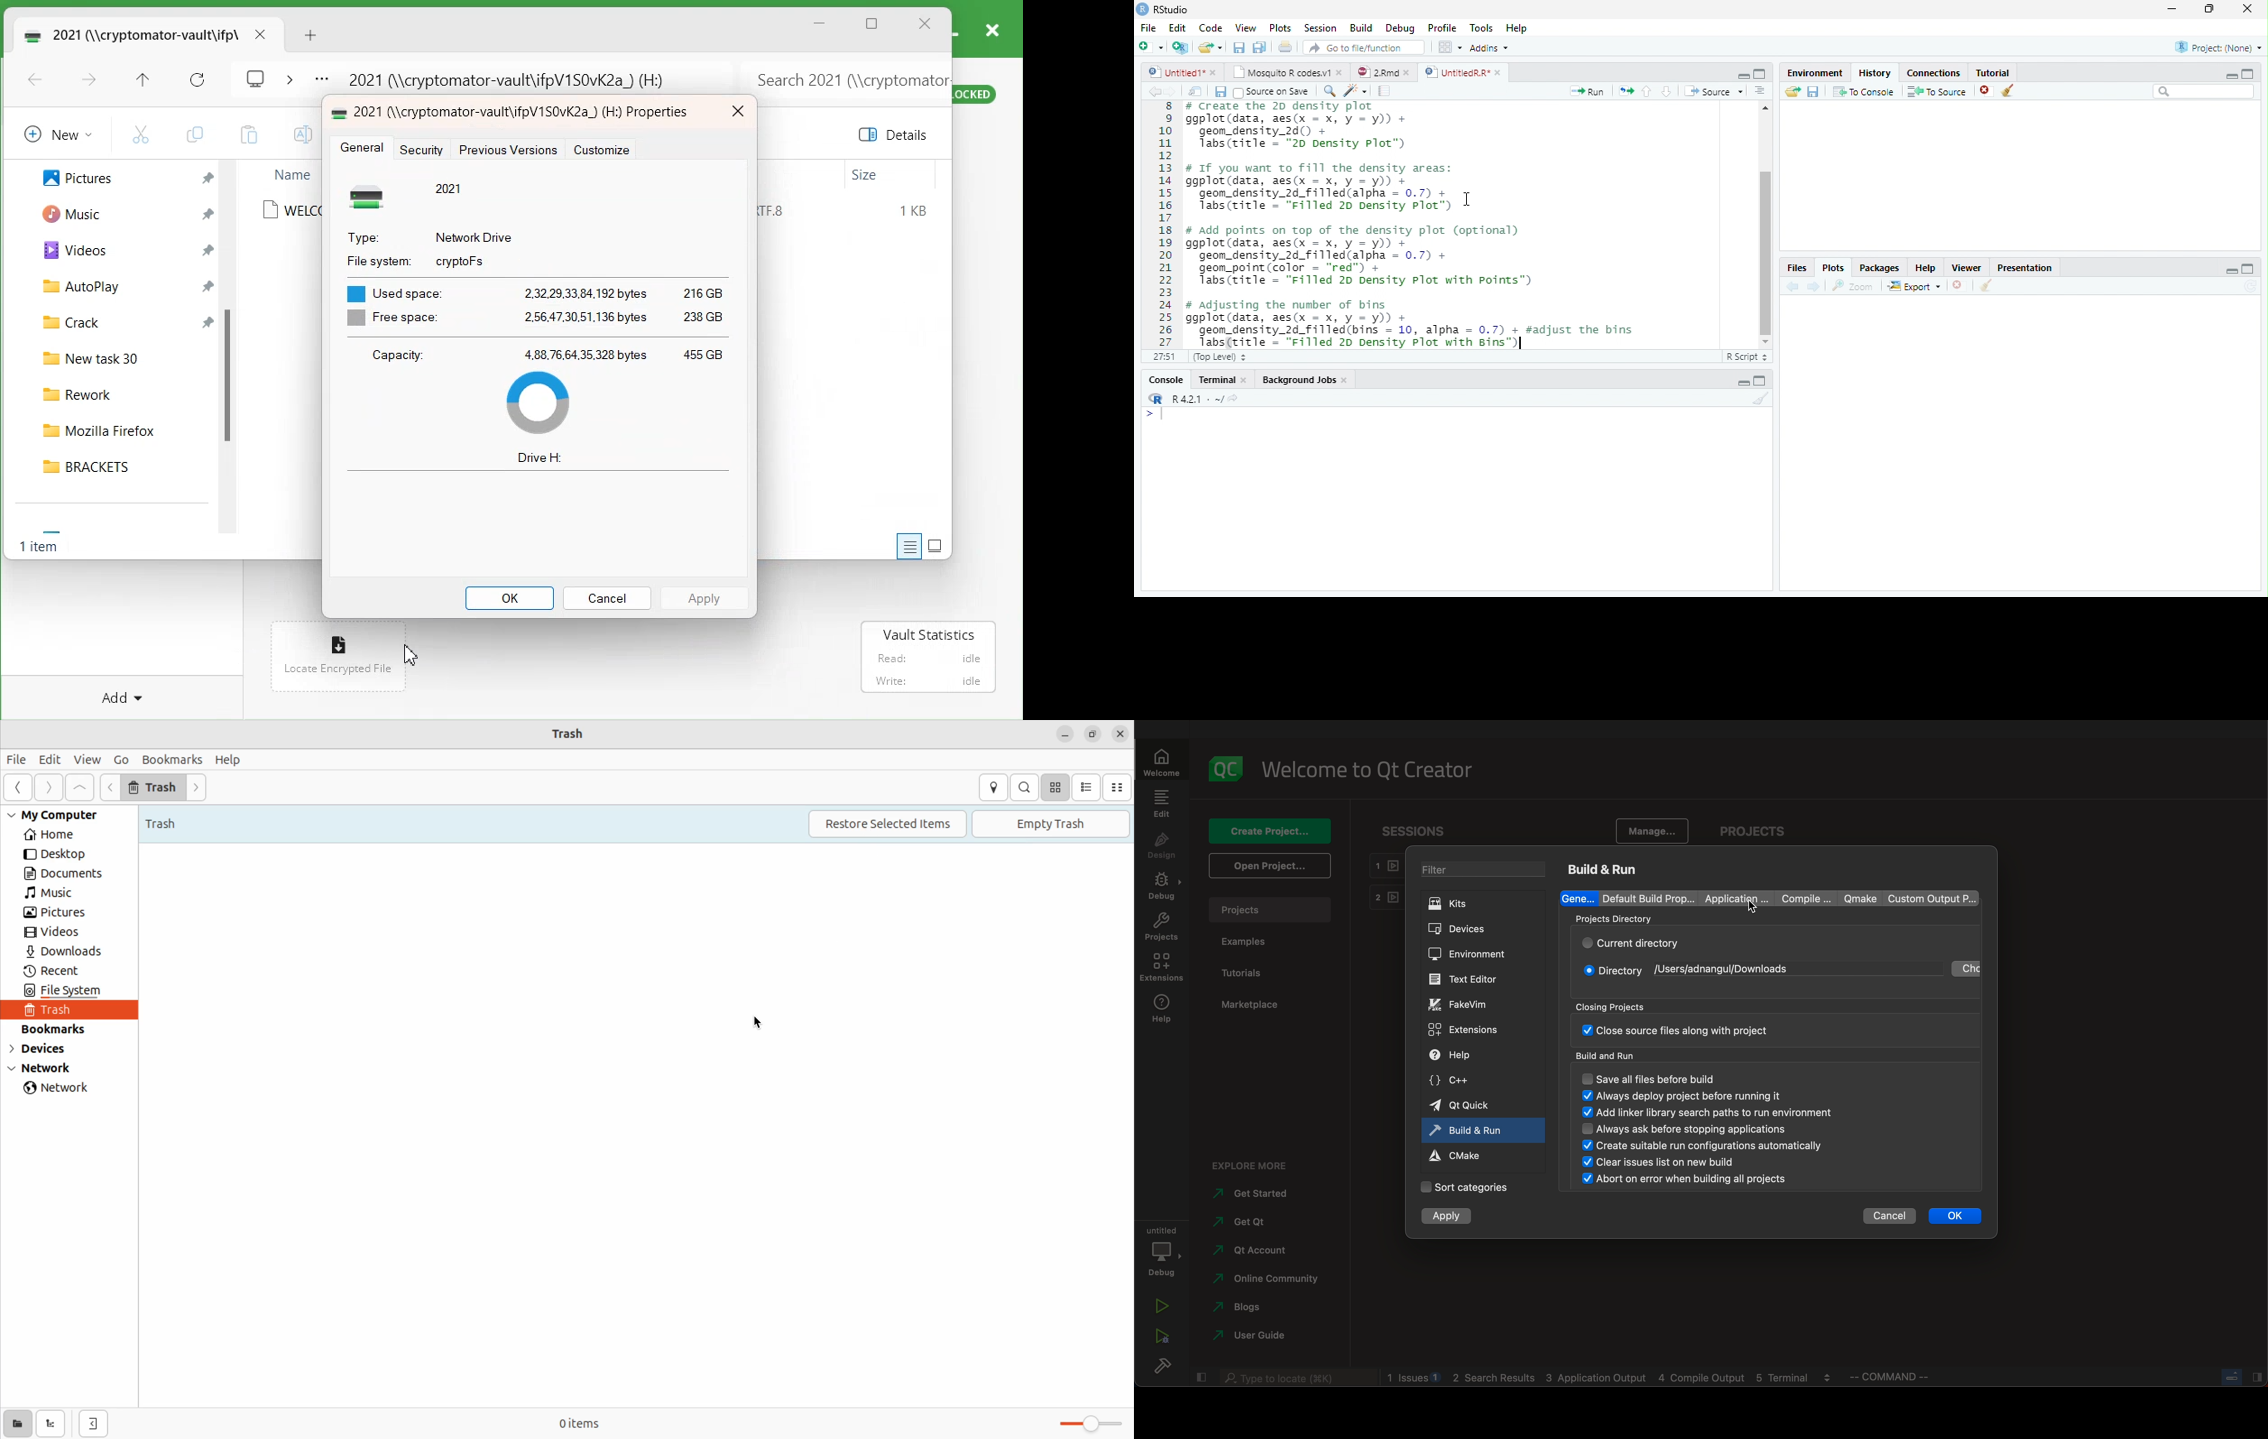 This screenshot has width=2268, height=1456. I want to click on Refresh, so click(198, 80).